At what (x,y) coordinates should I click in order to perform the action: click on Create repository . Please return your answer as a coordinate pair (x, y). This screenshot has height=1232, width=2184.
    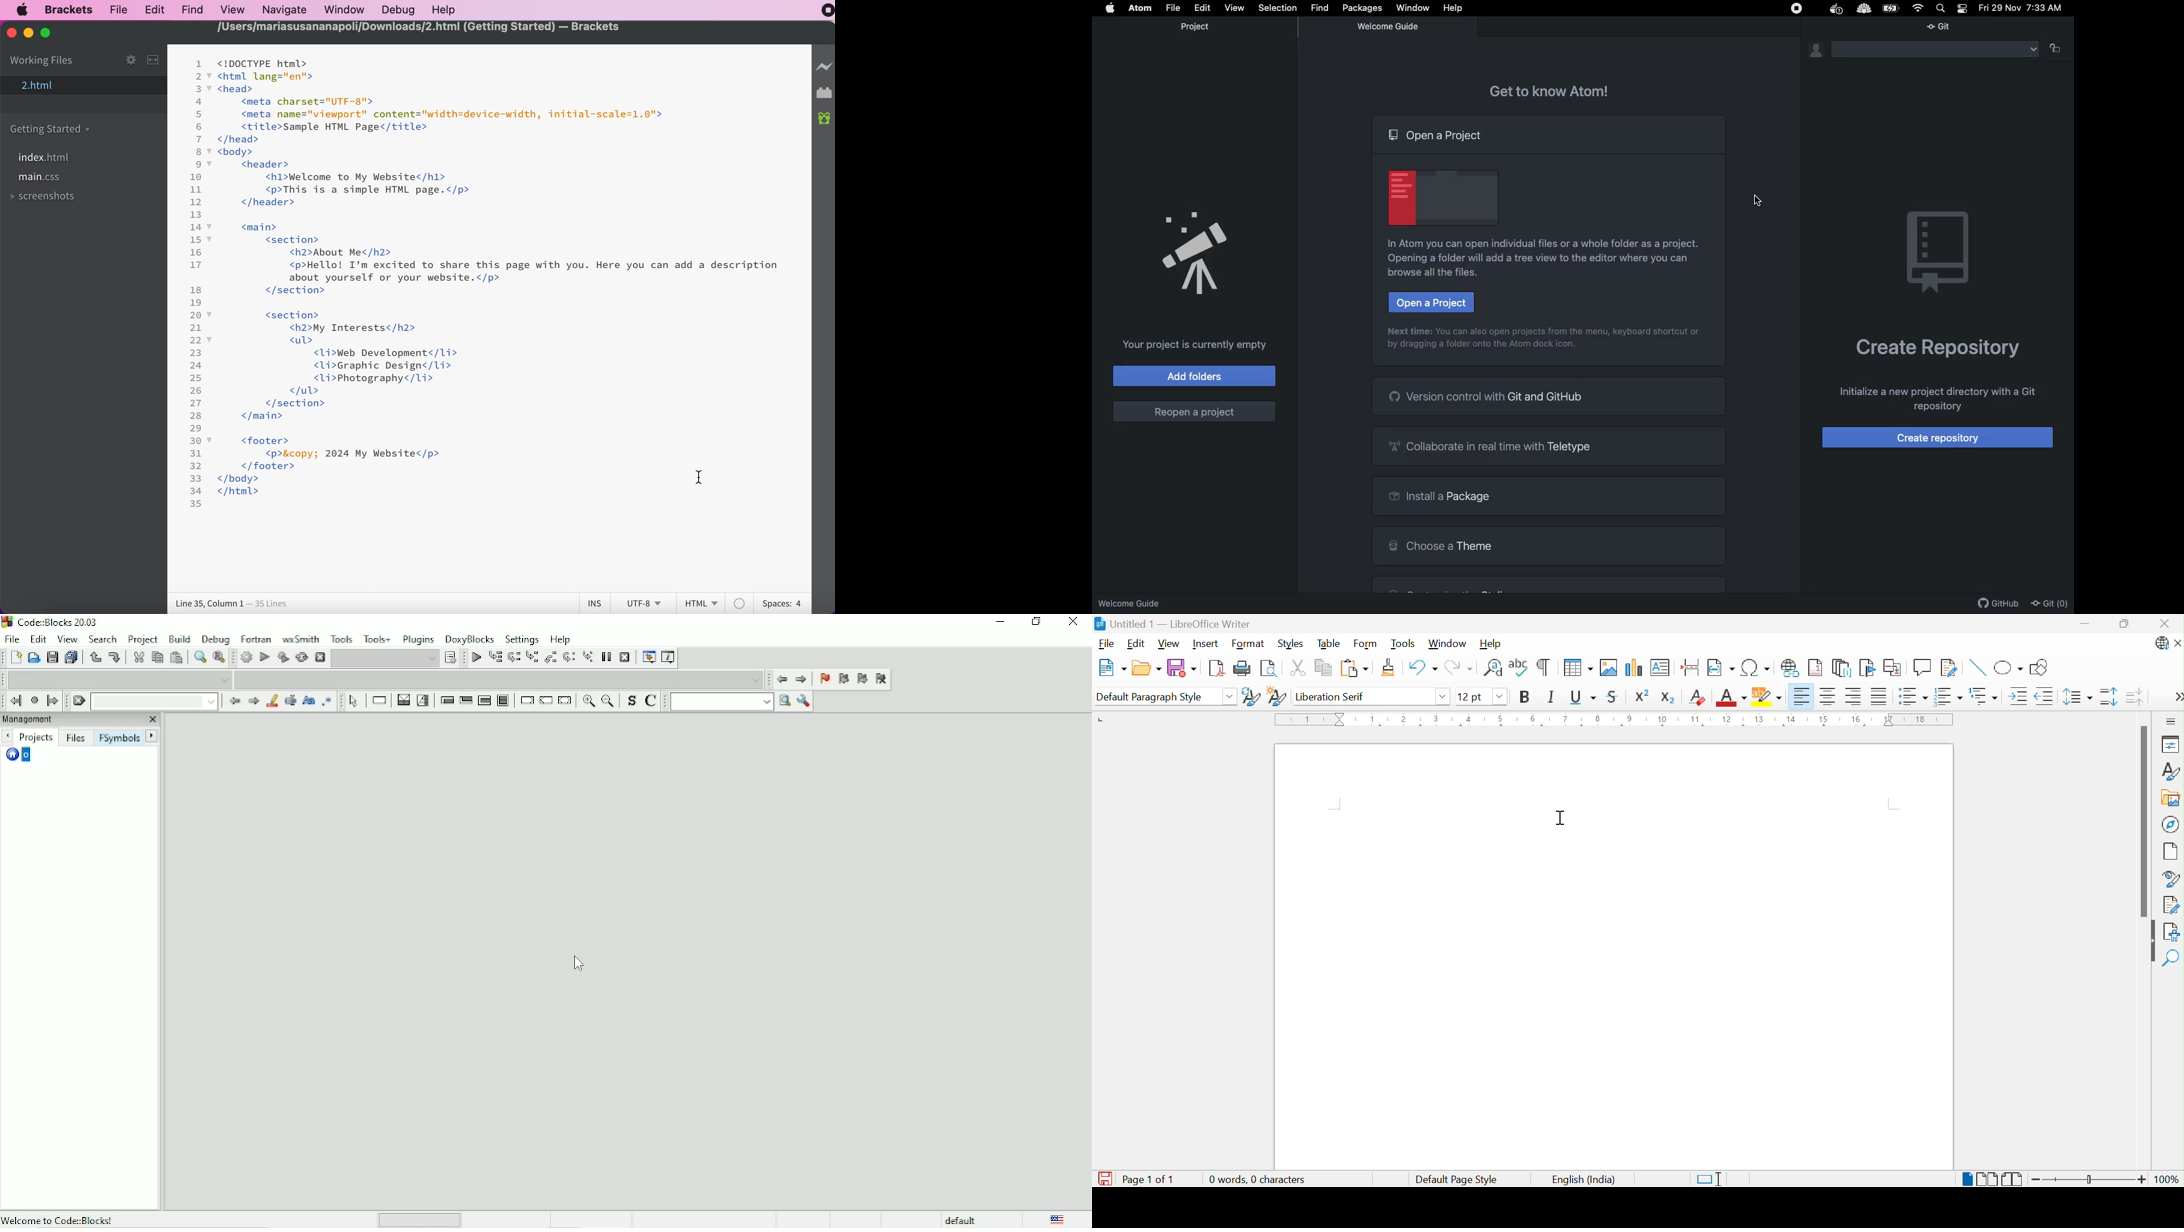
    Looking at the image, I should click on (1939, 349).